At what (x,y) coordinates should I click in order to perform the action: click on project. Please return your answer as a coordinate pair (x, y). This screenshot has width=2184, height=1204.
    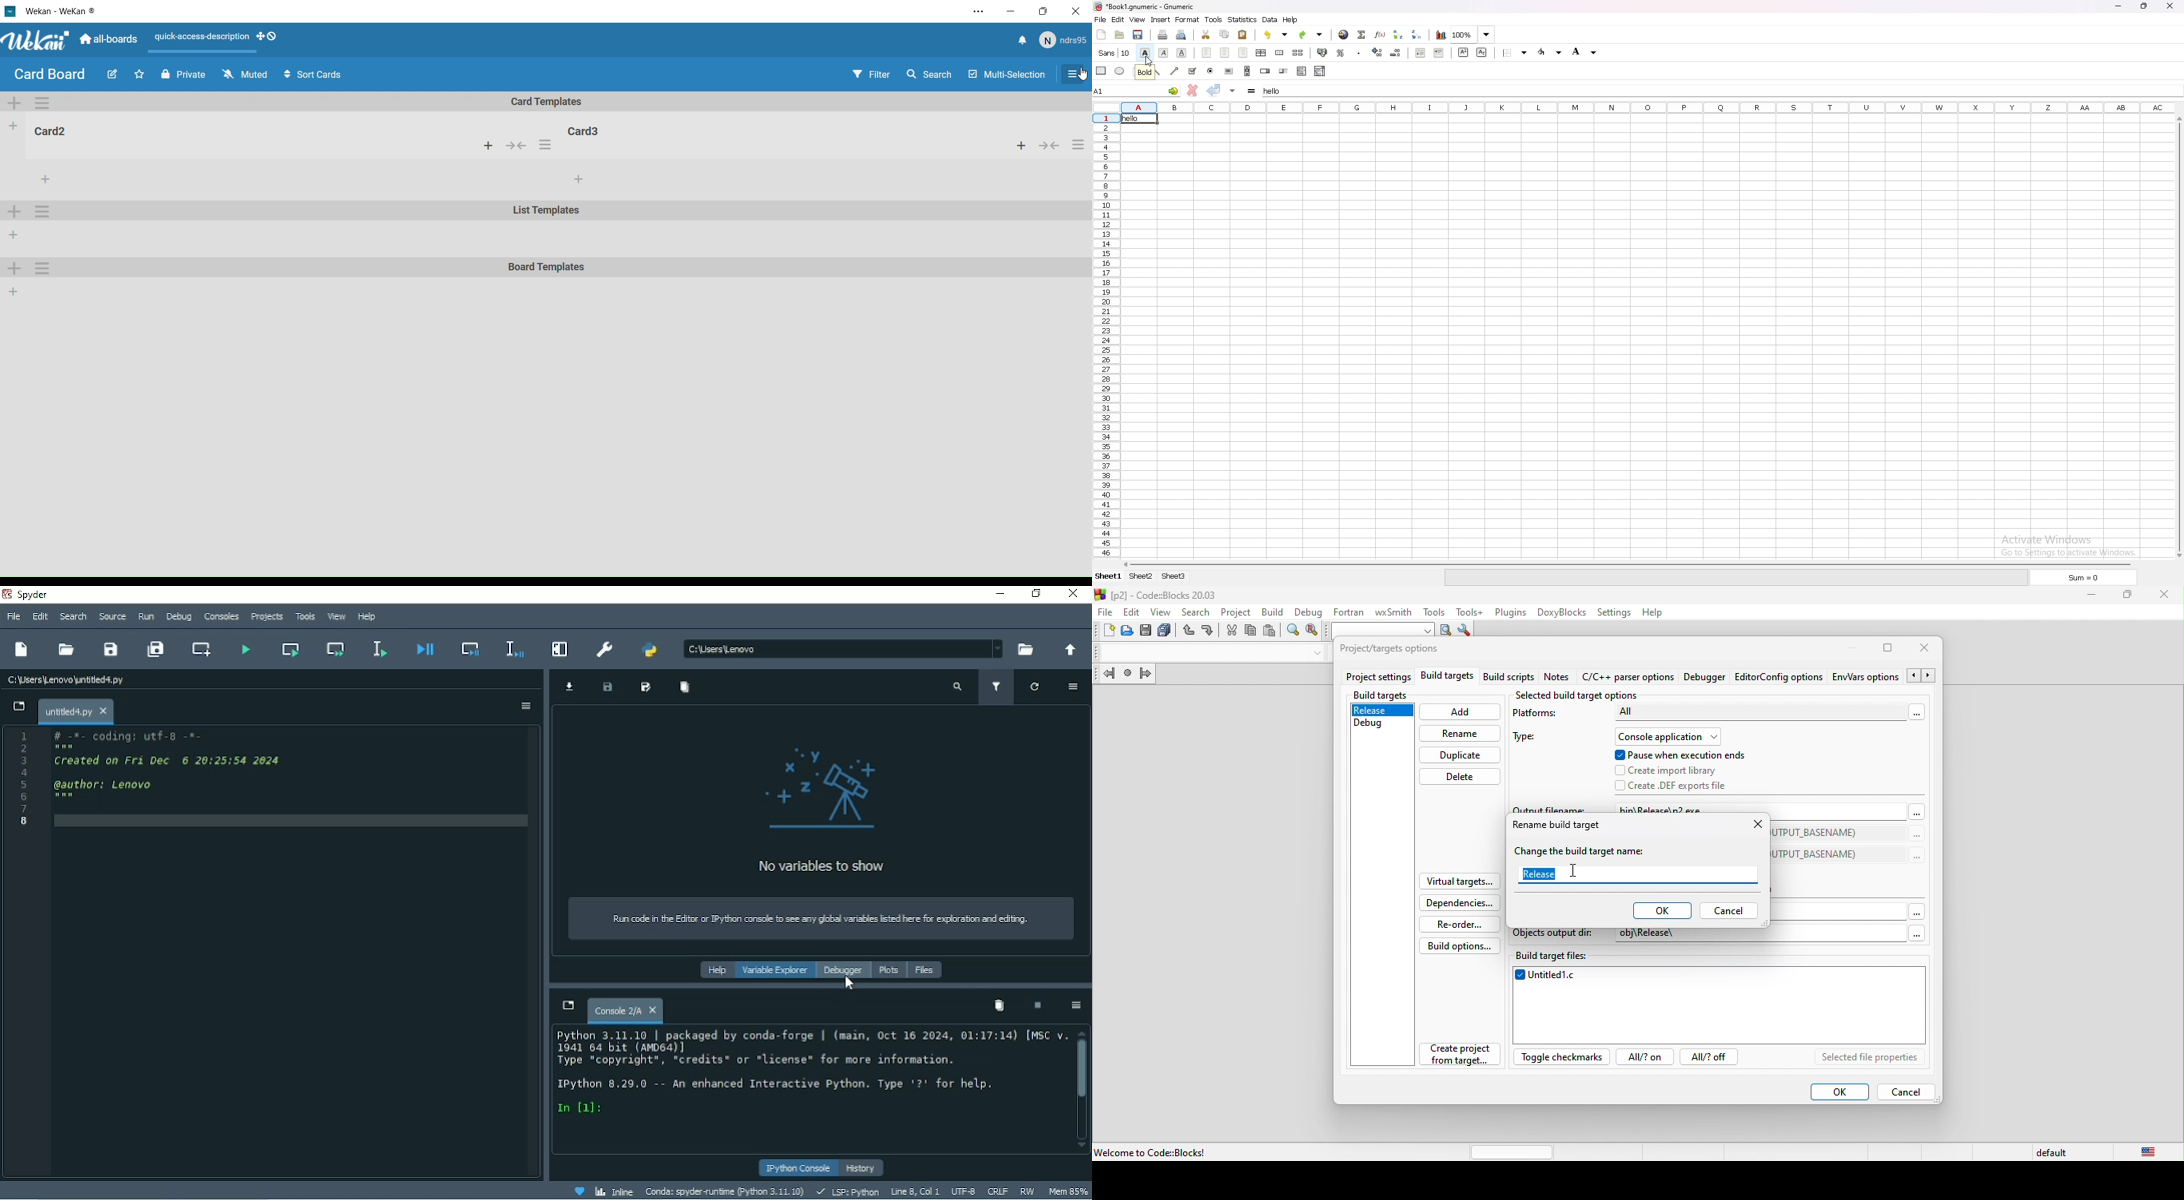
    Looking at the image, I should click on (1235, 611).